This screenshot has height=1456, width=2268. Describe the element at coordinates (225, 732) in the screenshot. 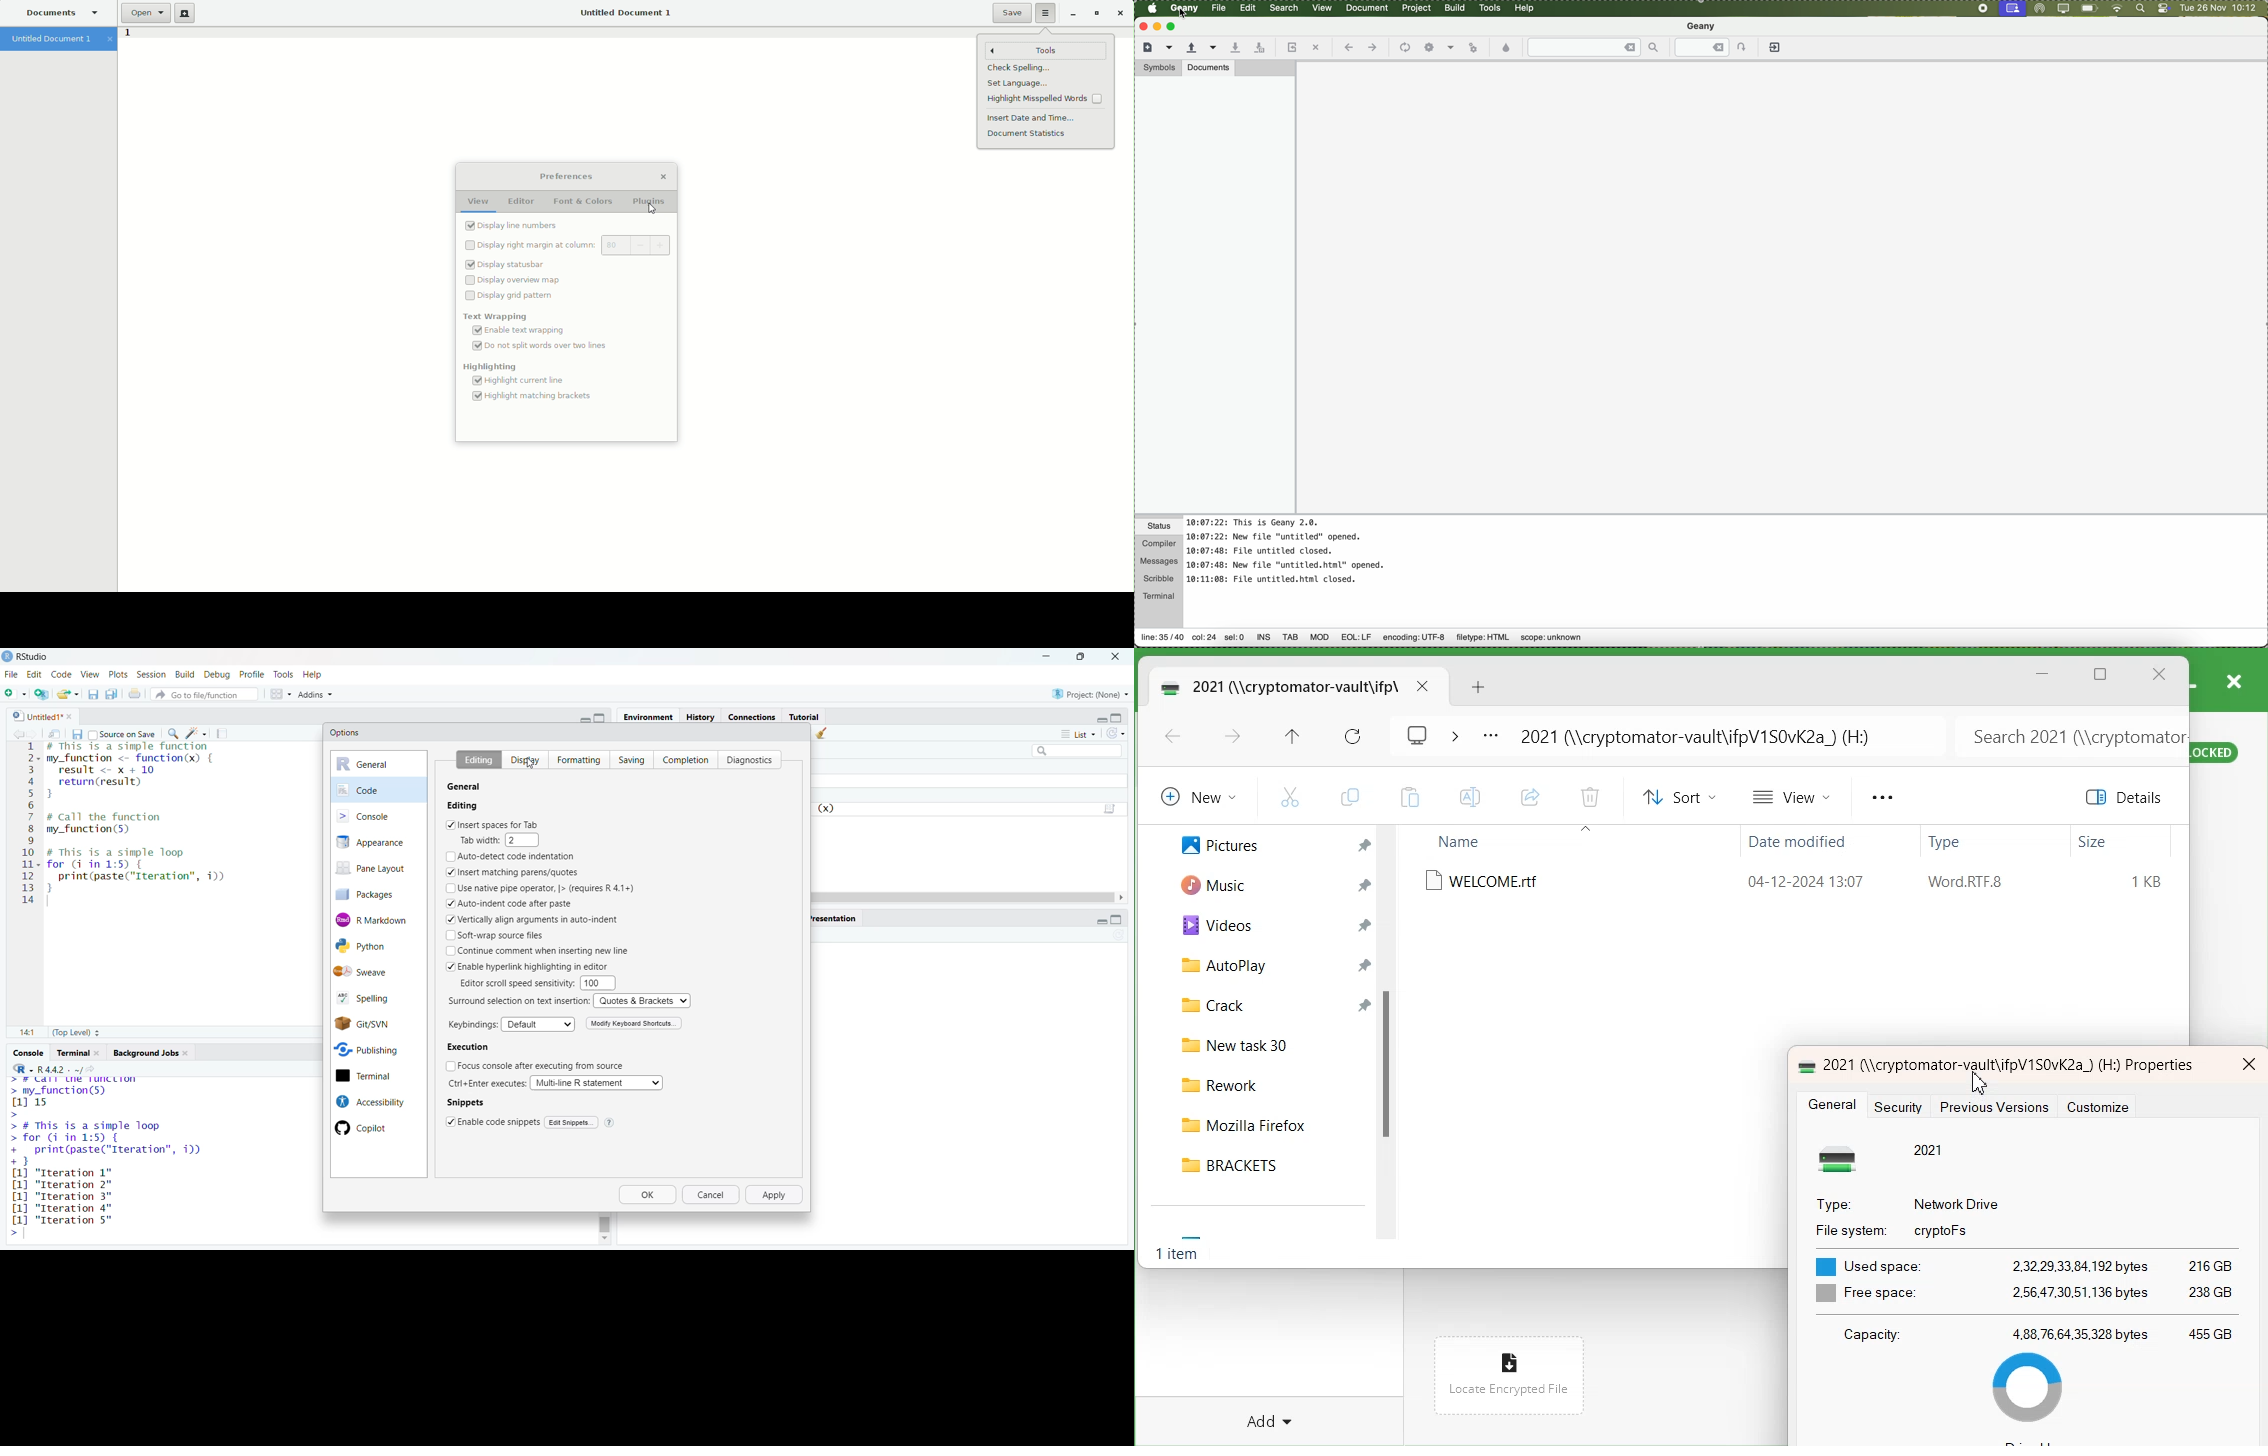

I see `compile report` at that location.